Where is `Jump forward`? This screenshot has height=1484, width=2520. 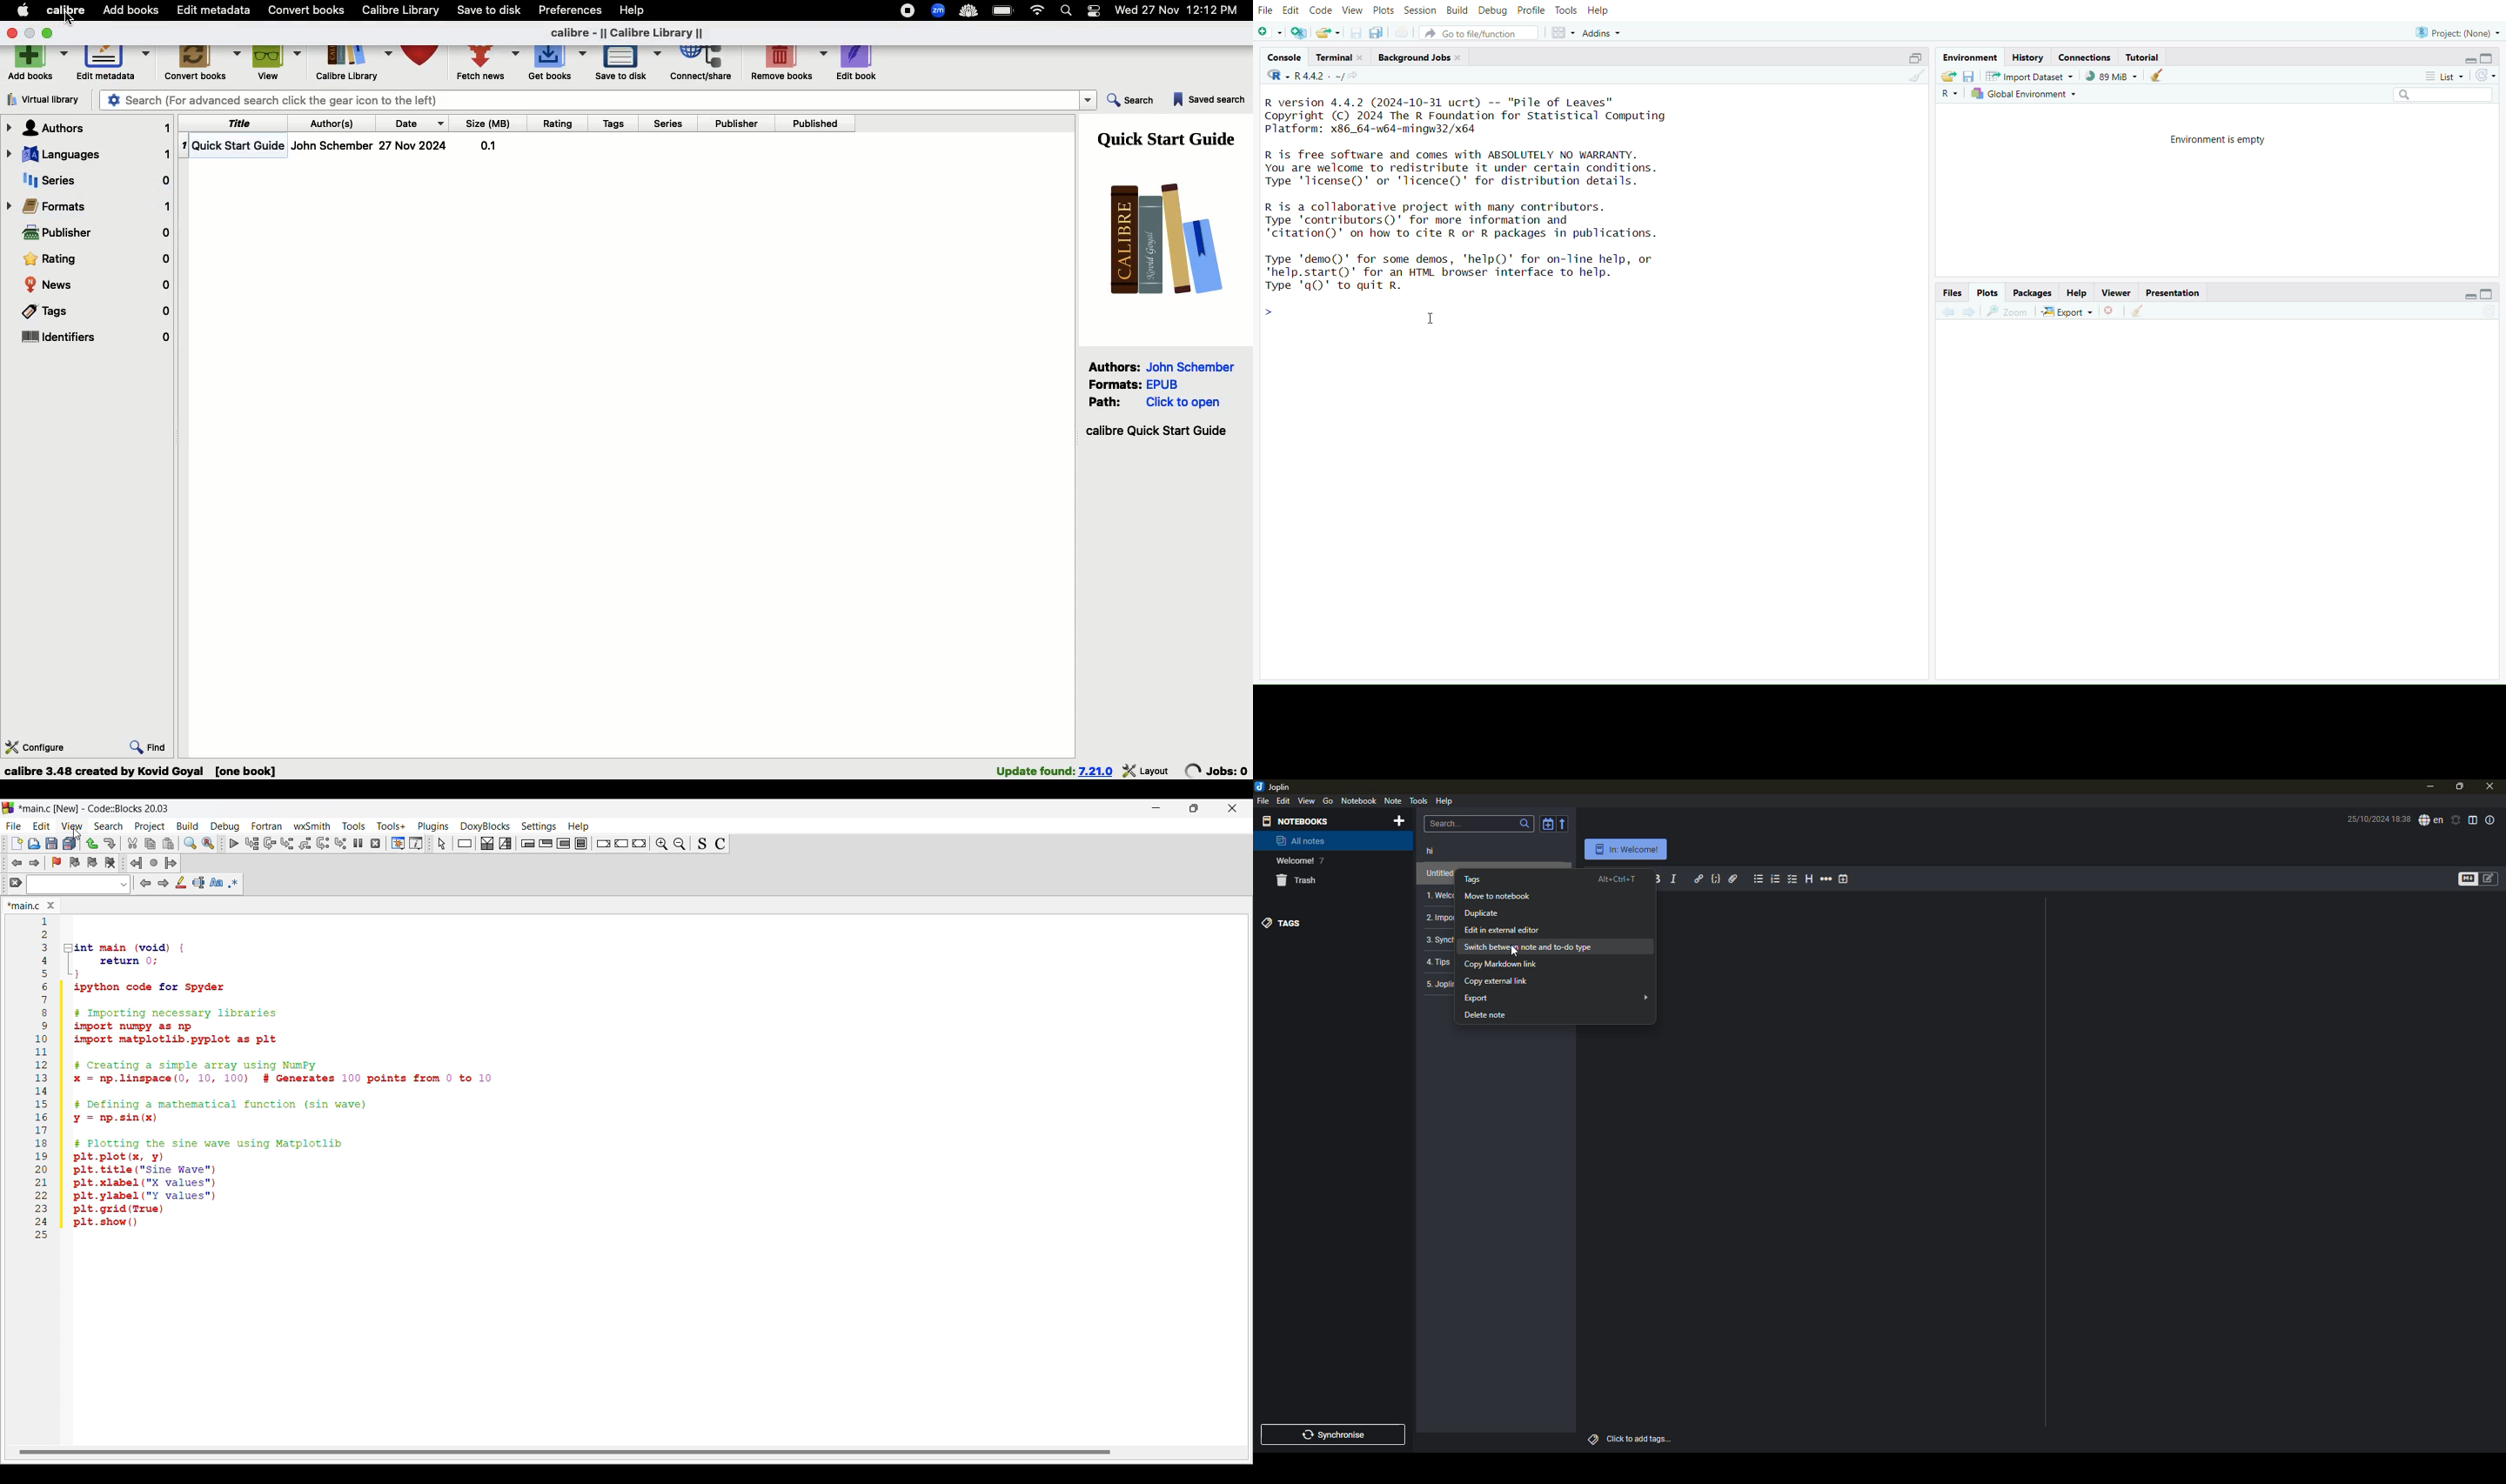
Jump forward is located at coordinates (35, 863).